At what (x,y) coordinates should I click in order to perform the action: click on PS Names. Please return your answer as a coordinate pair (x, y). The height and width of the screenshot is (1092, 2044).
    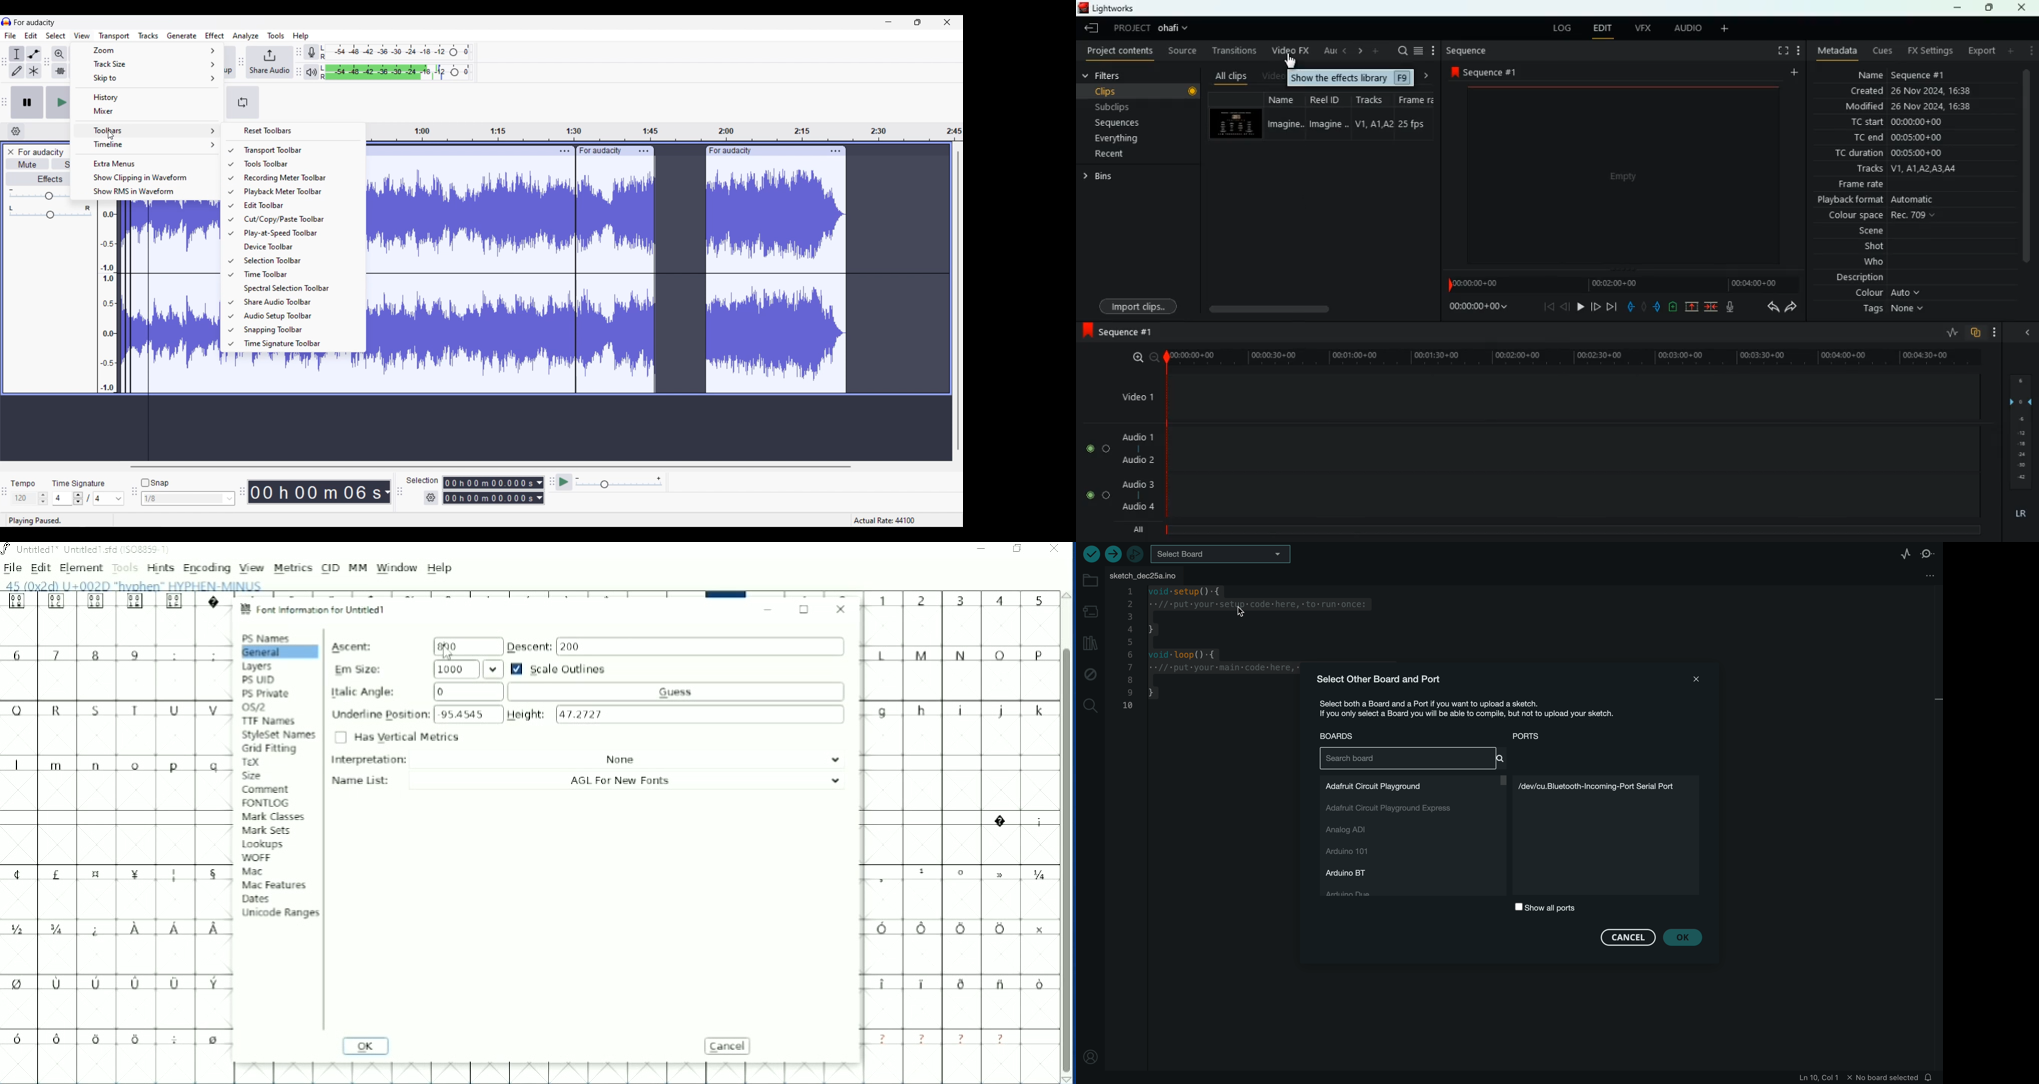
    Looking at the image, I should click on (267, 638).